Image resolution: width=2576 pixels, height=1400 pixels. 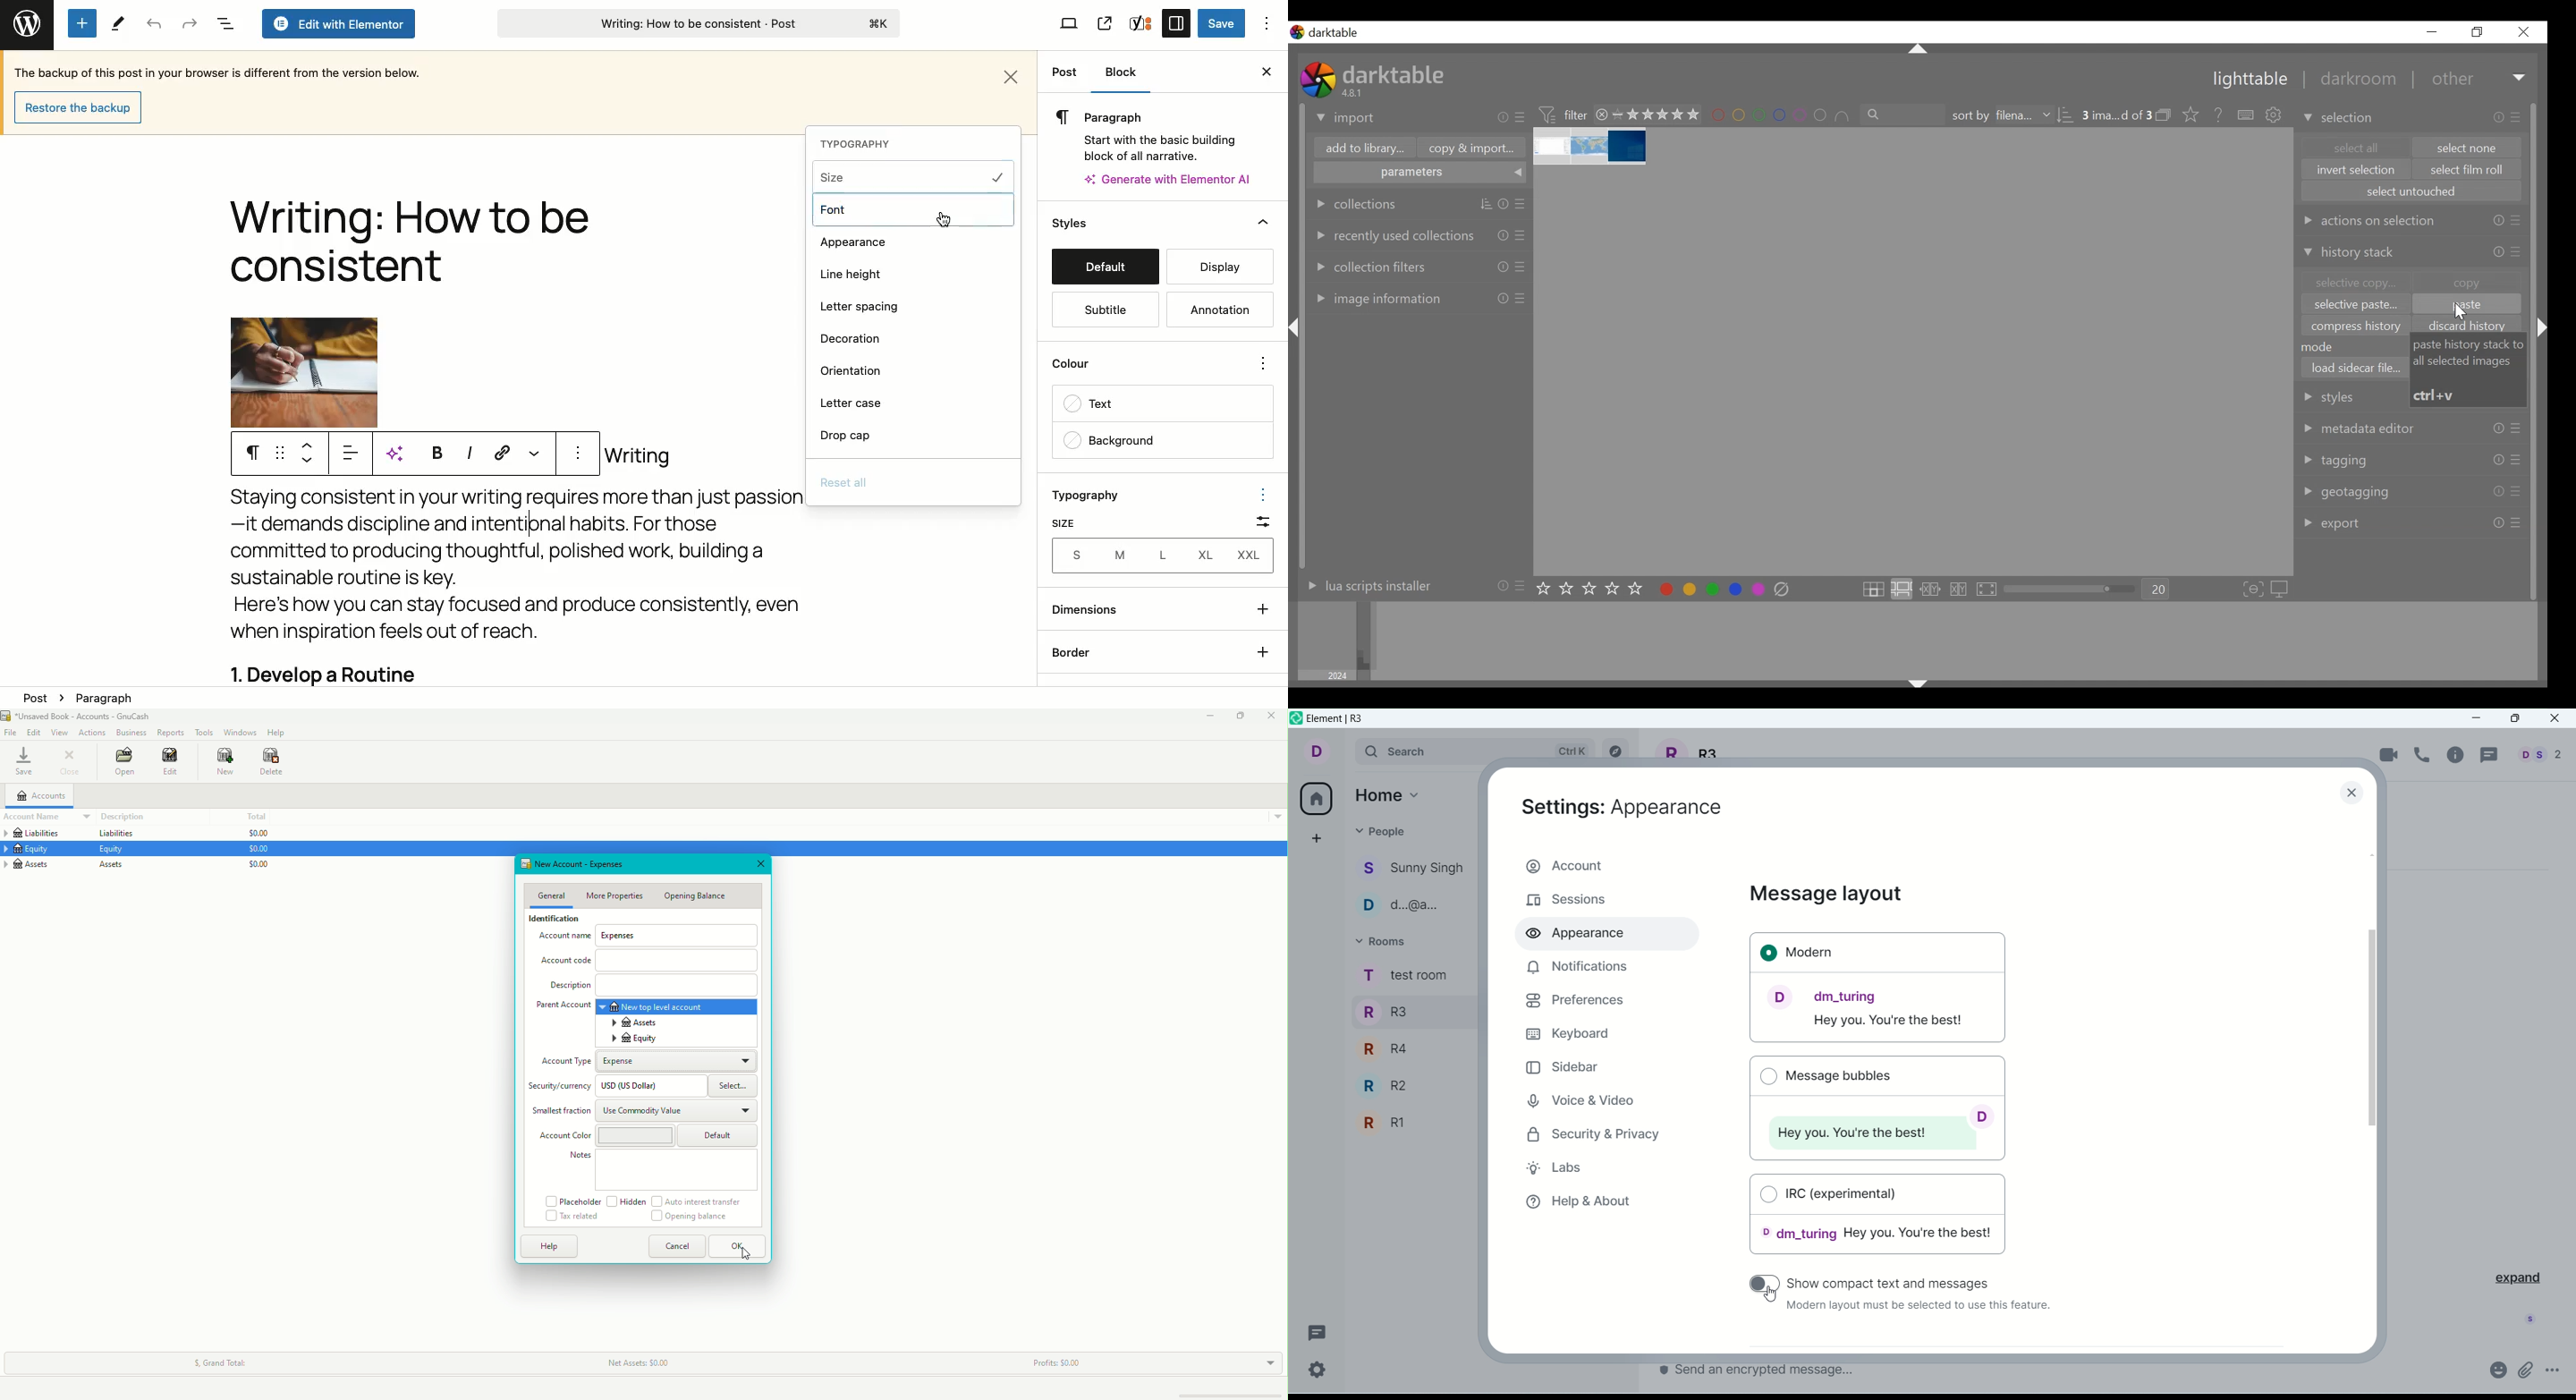 What do you see at coordinates (1383, 831) in the screenshot?
I see `people` at bounding box center [1383, 831].